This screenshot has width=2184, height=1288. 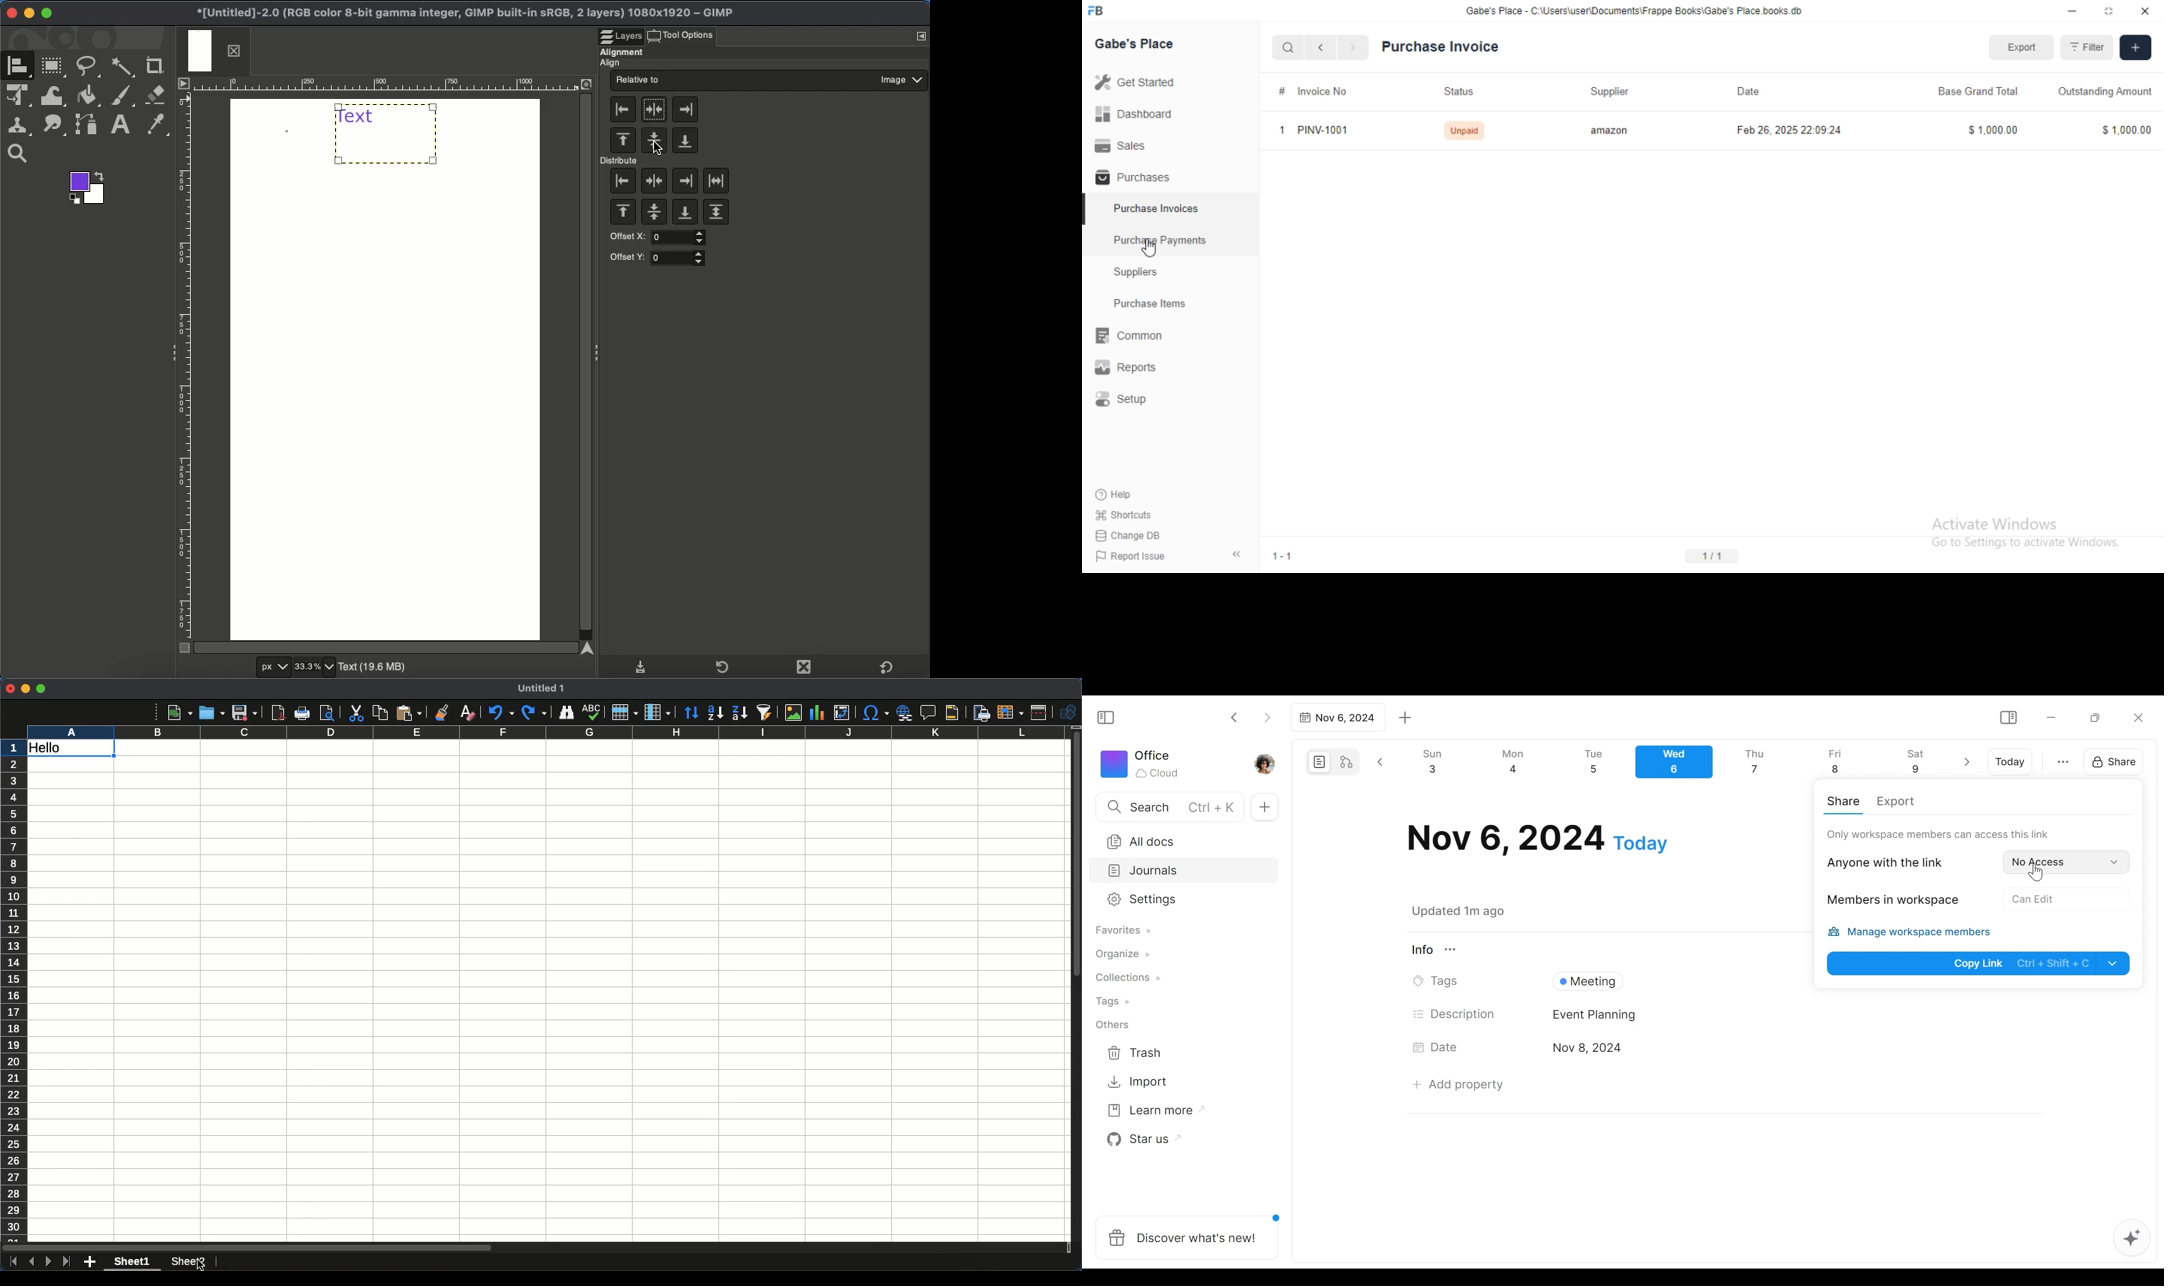 What do you see at coordinates (654, 141) in the screenshot?
I see `Align to the center - horizontally` at bounding box center [654, 141].